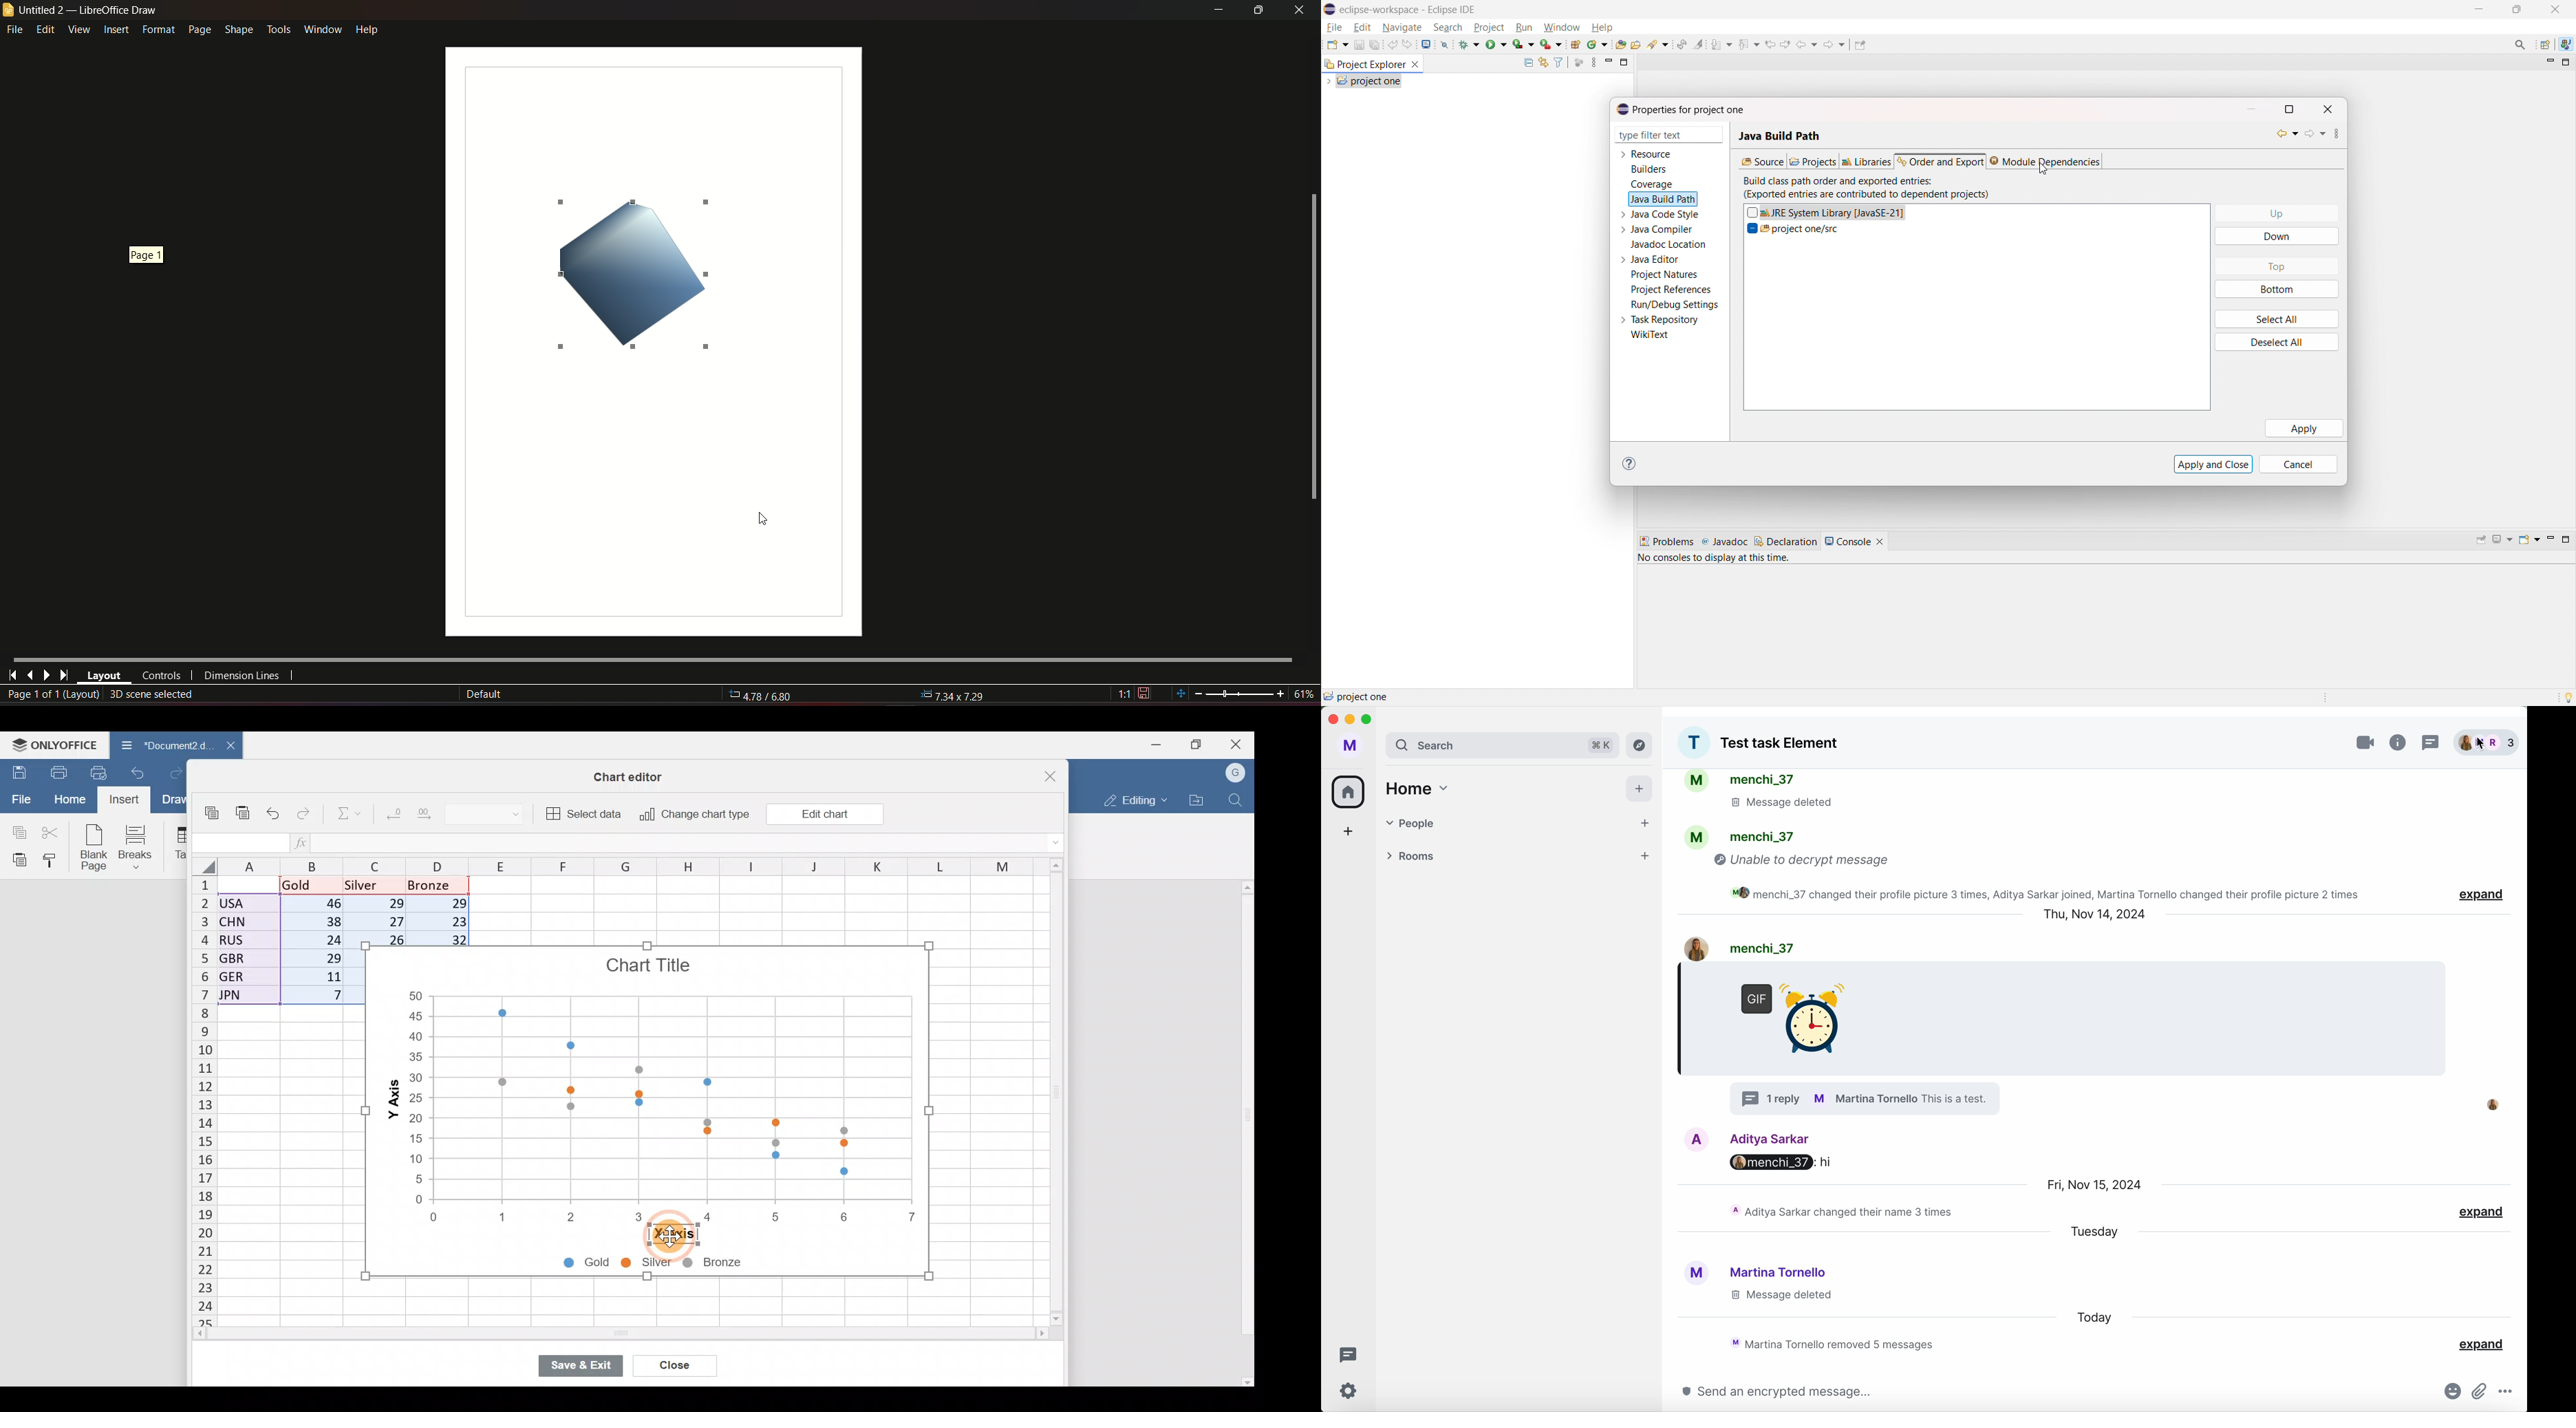 The width and height of the screenshot is (2576, 1428). What do you see at coordinates (1199, 799) in the screenshot?
I see `Open file location` at bounding box center [1199, 799].